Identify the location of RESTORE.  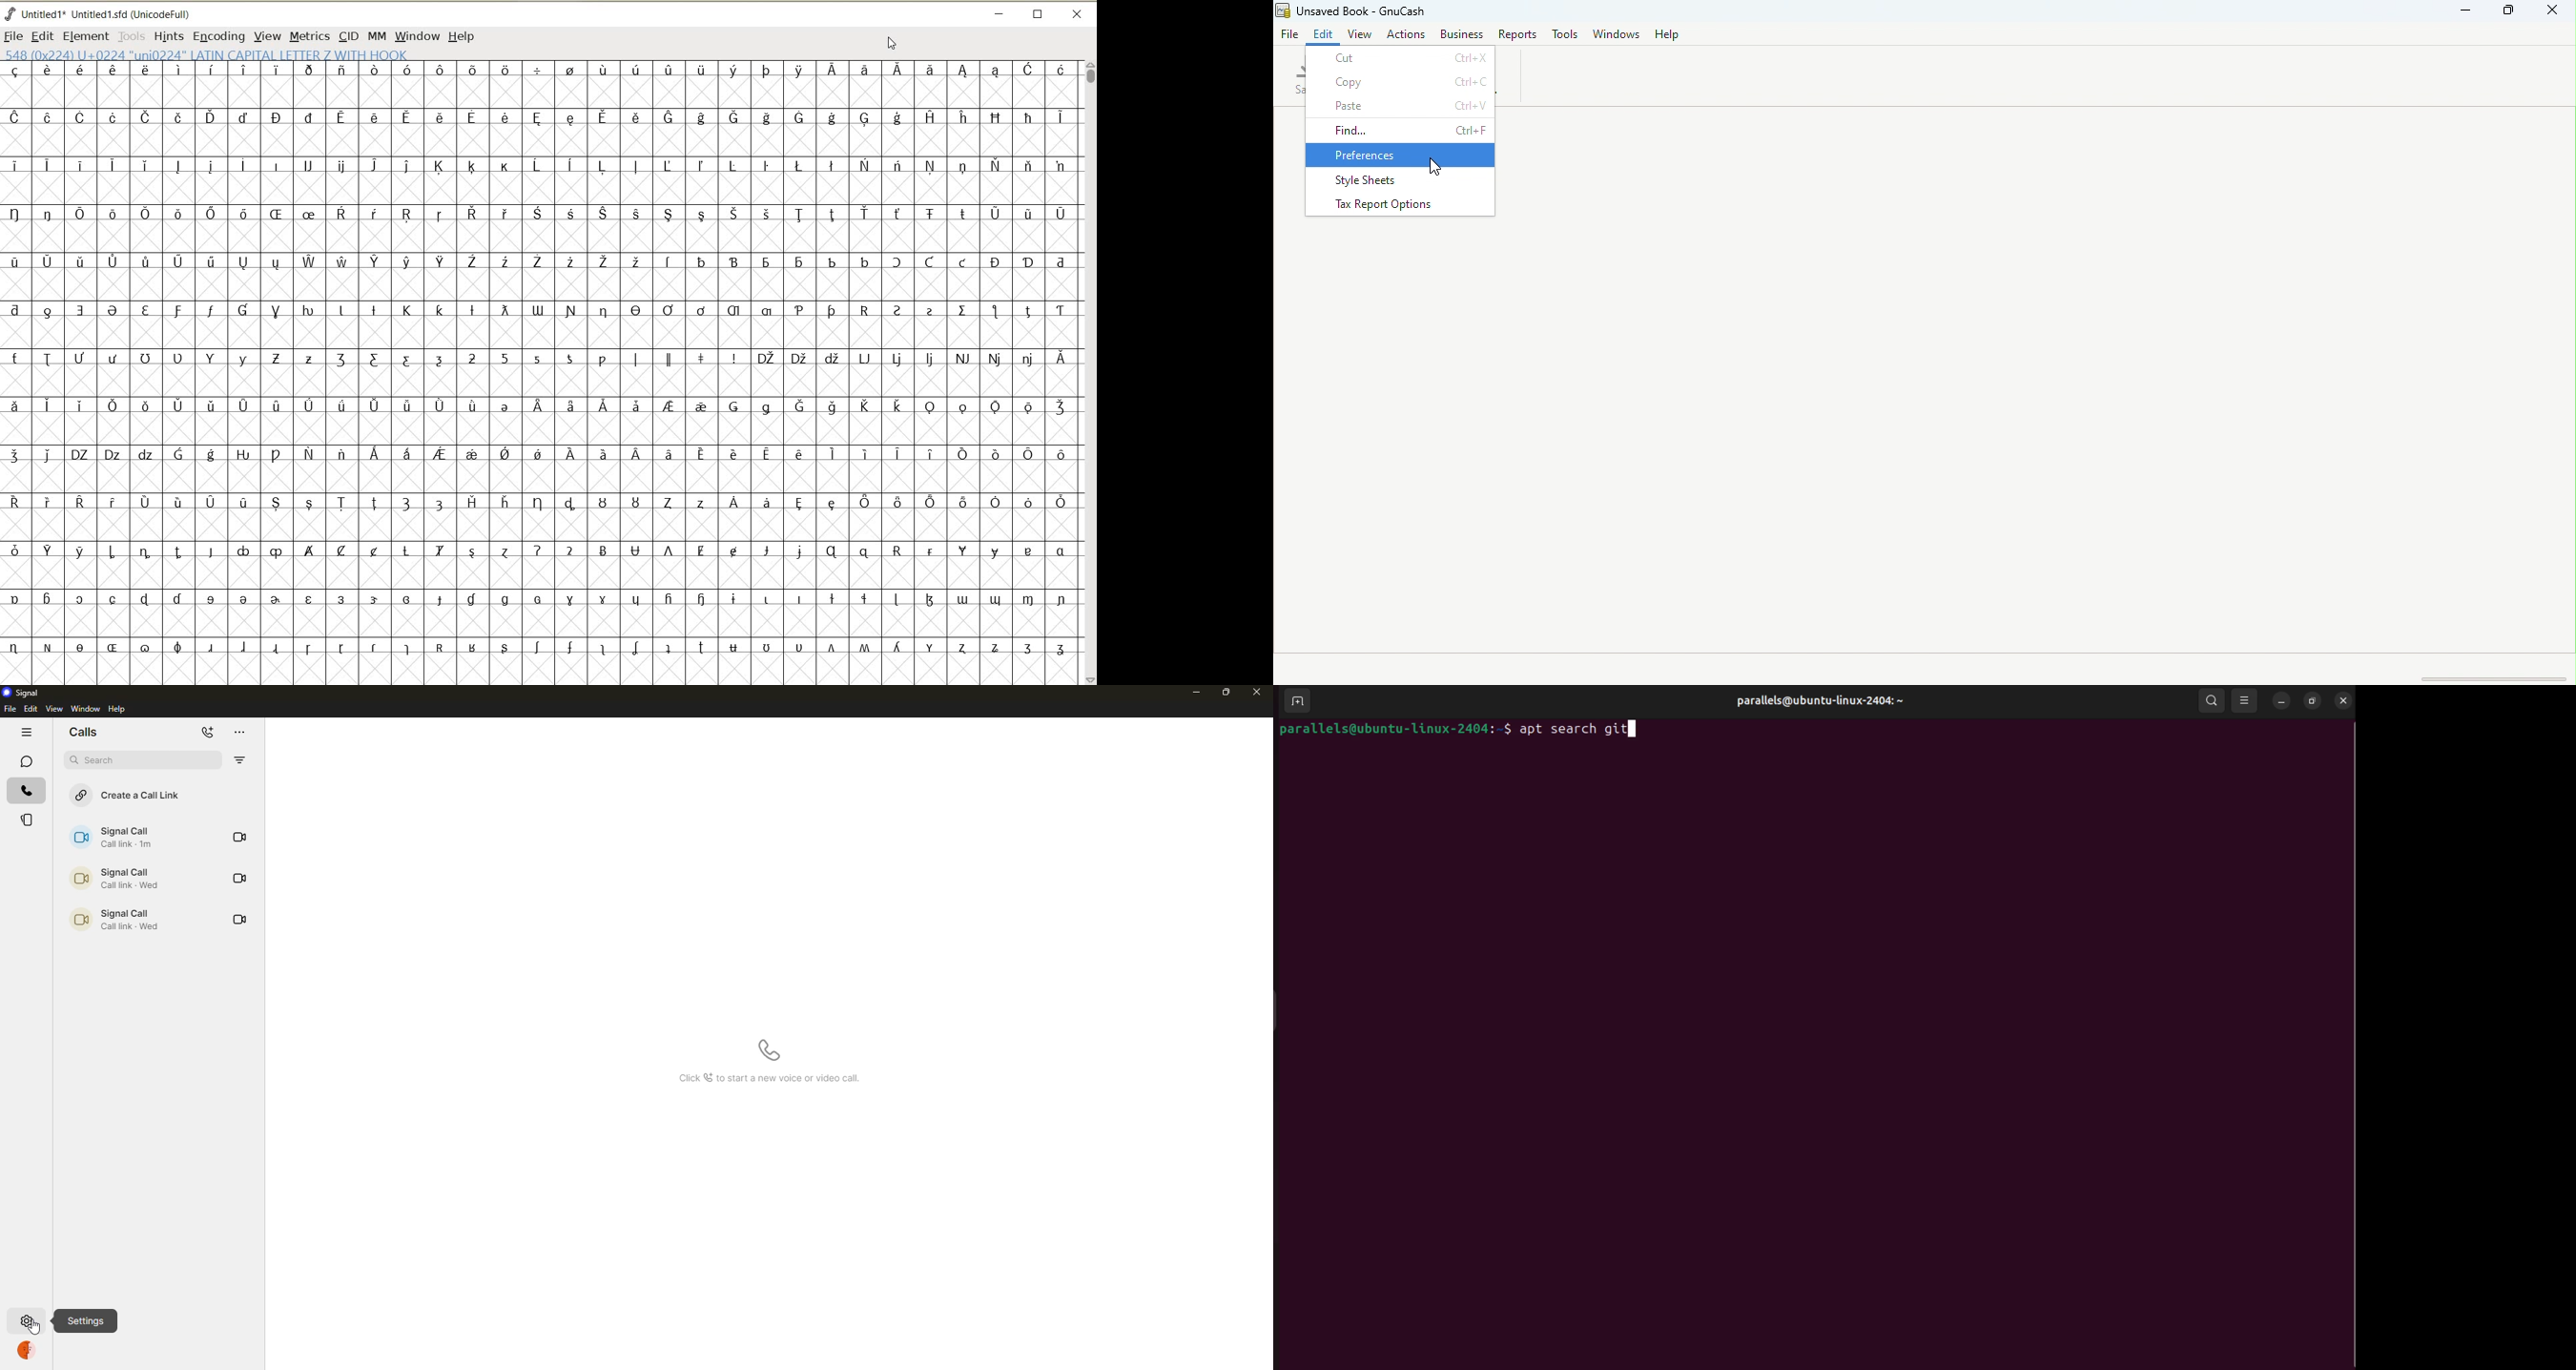
(1039, 15).